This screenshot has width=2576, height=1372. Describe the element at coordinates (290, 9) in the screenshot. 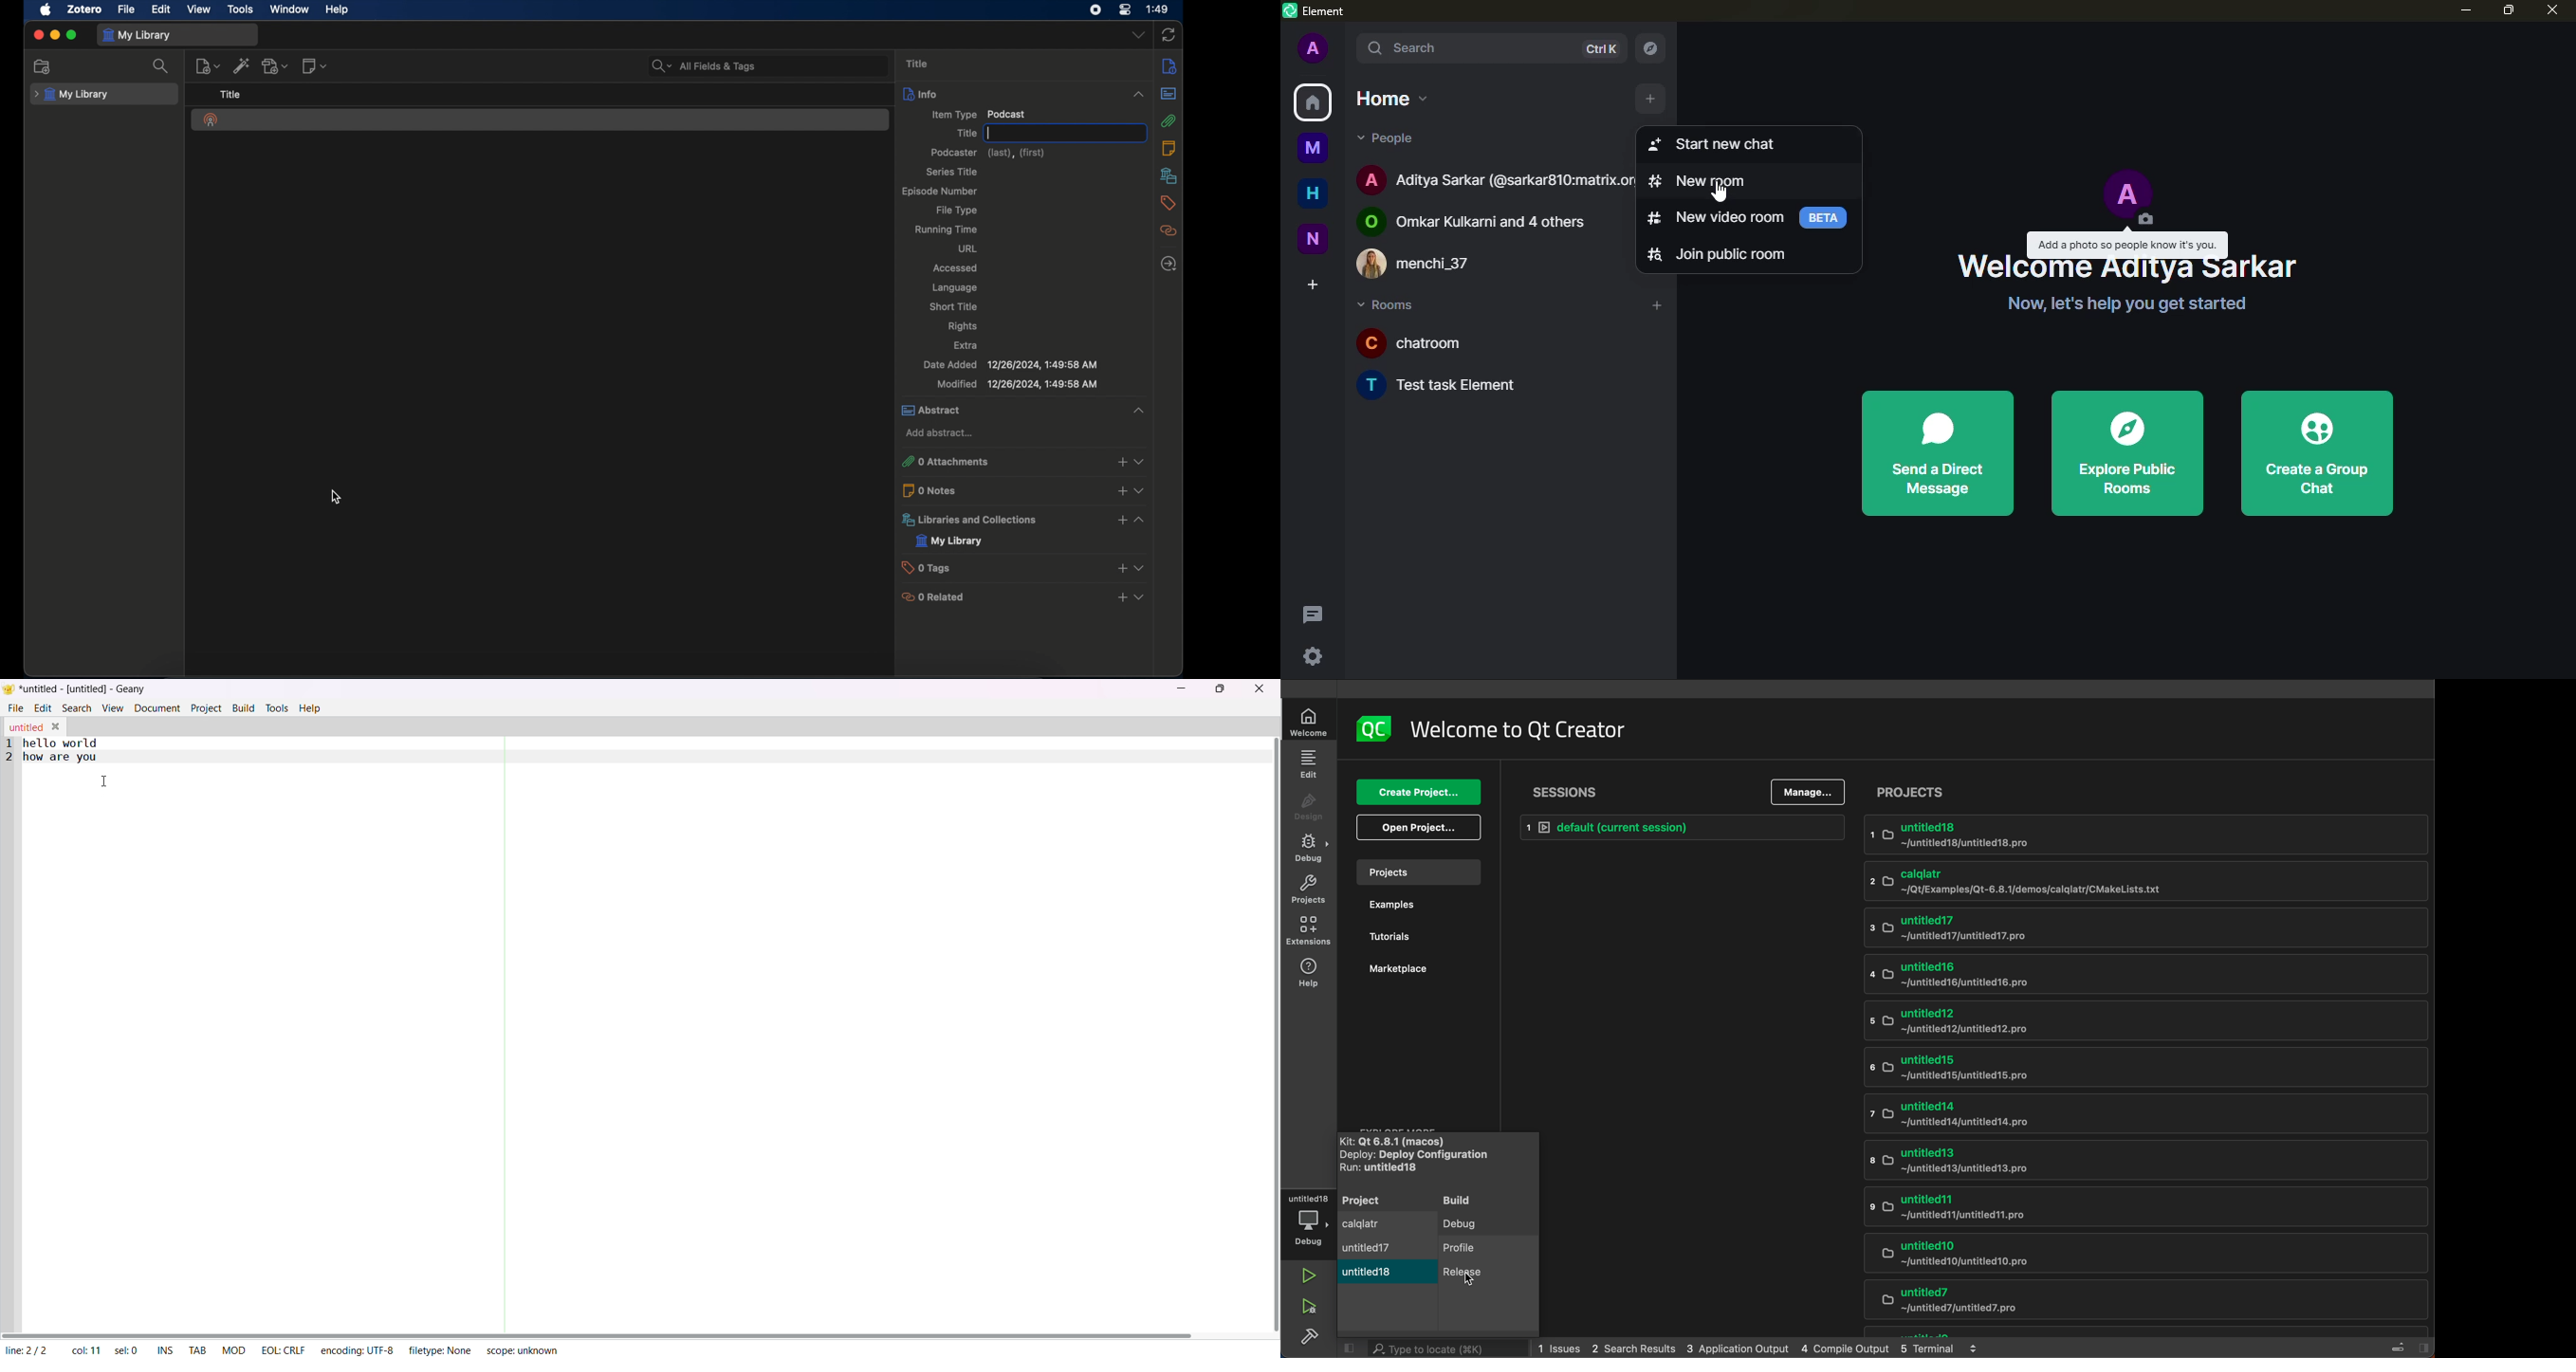

I see `window` at that location.